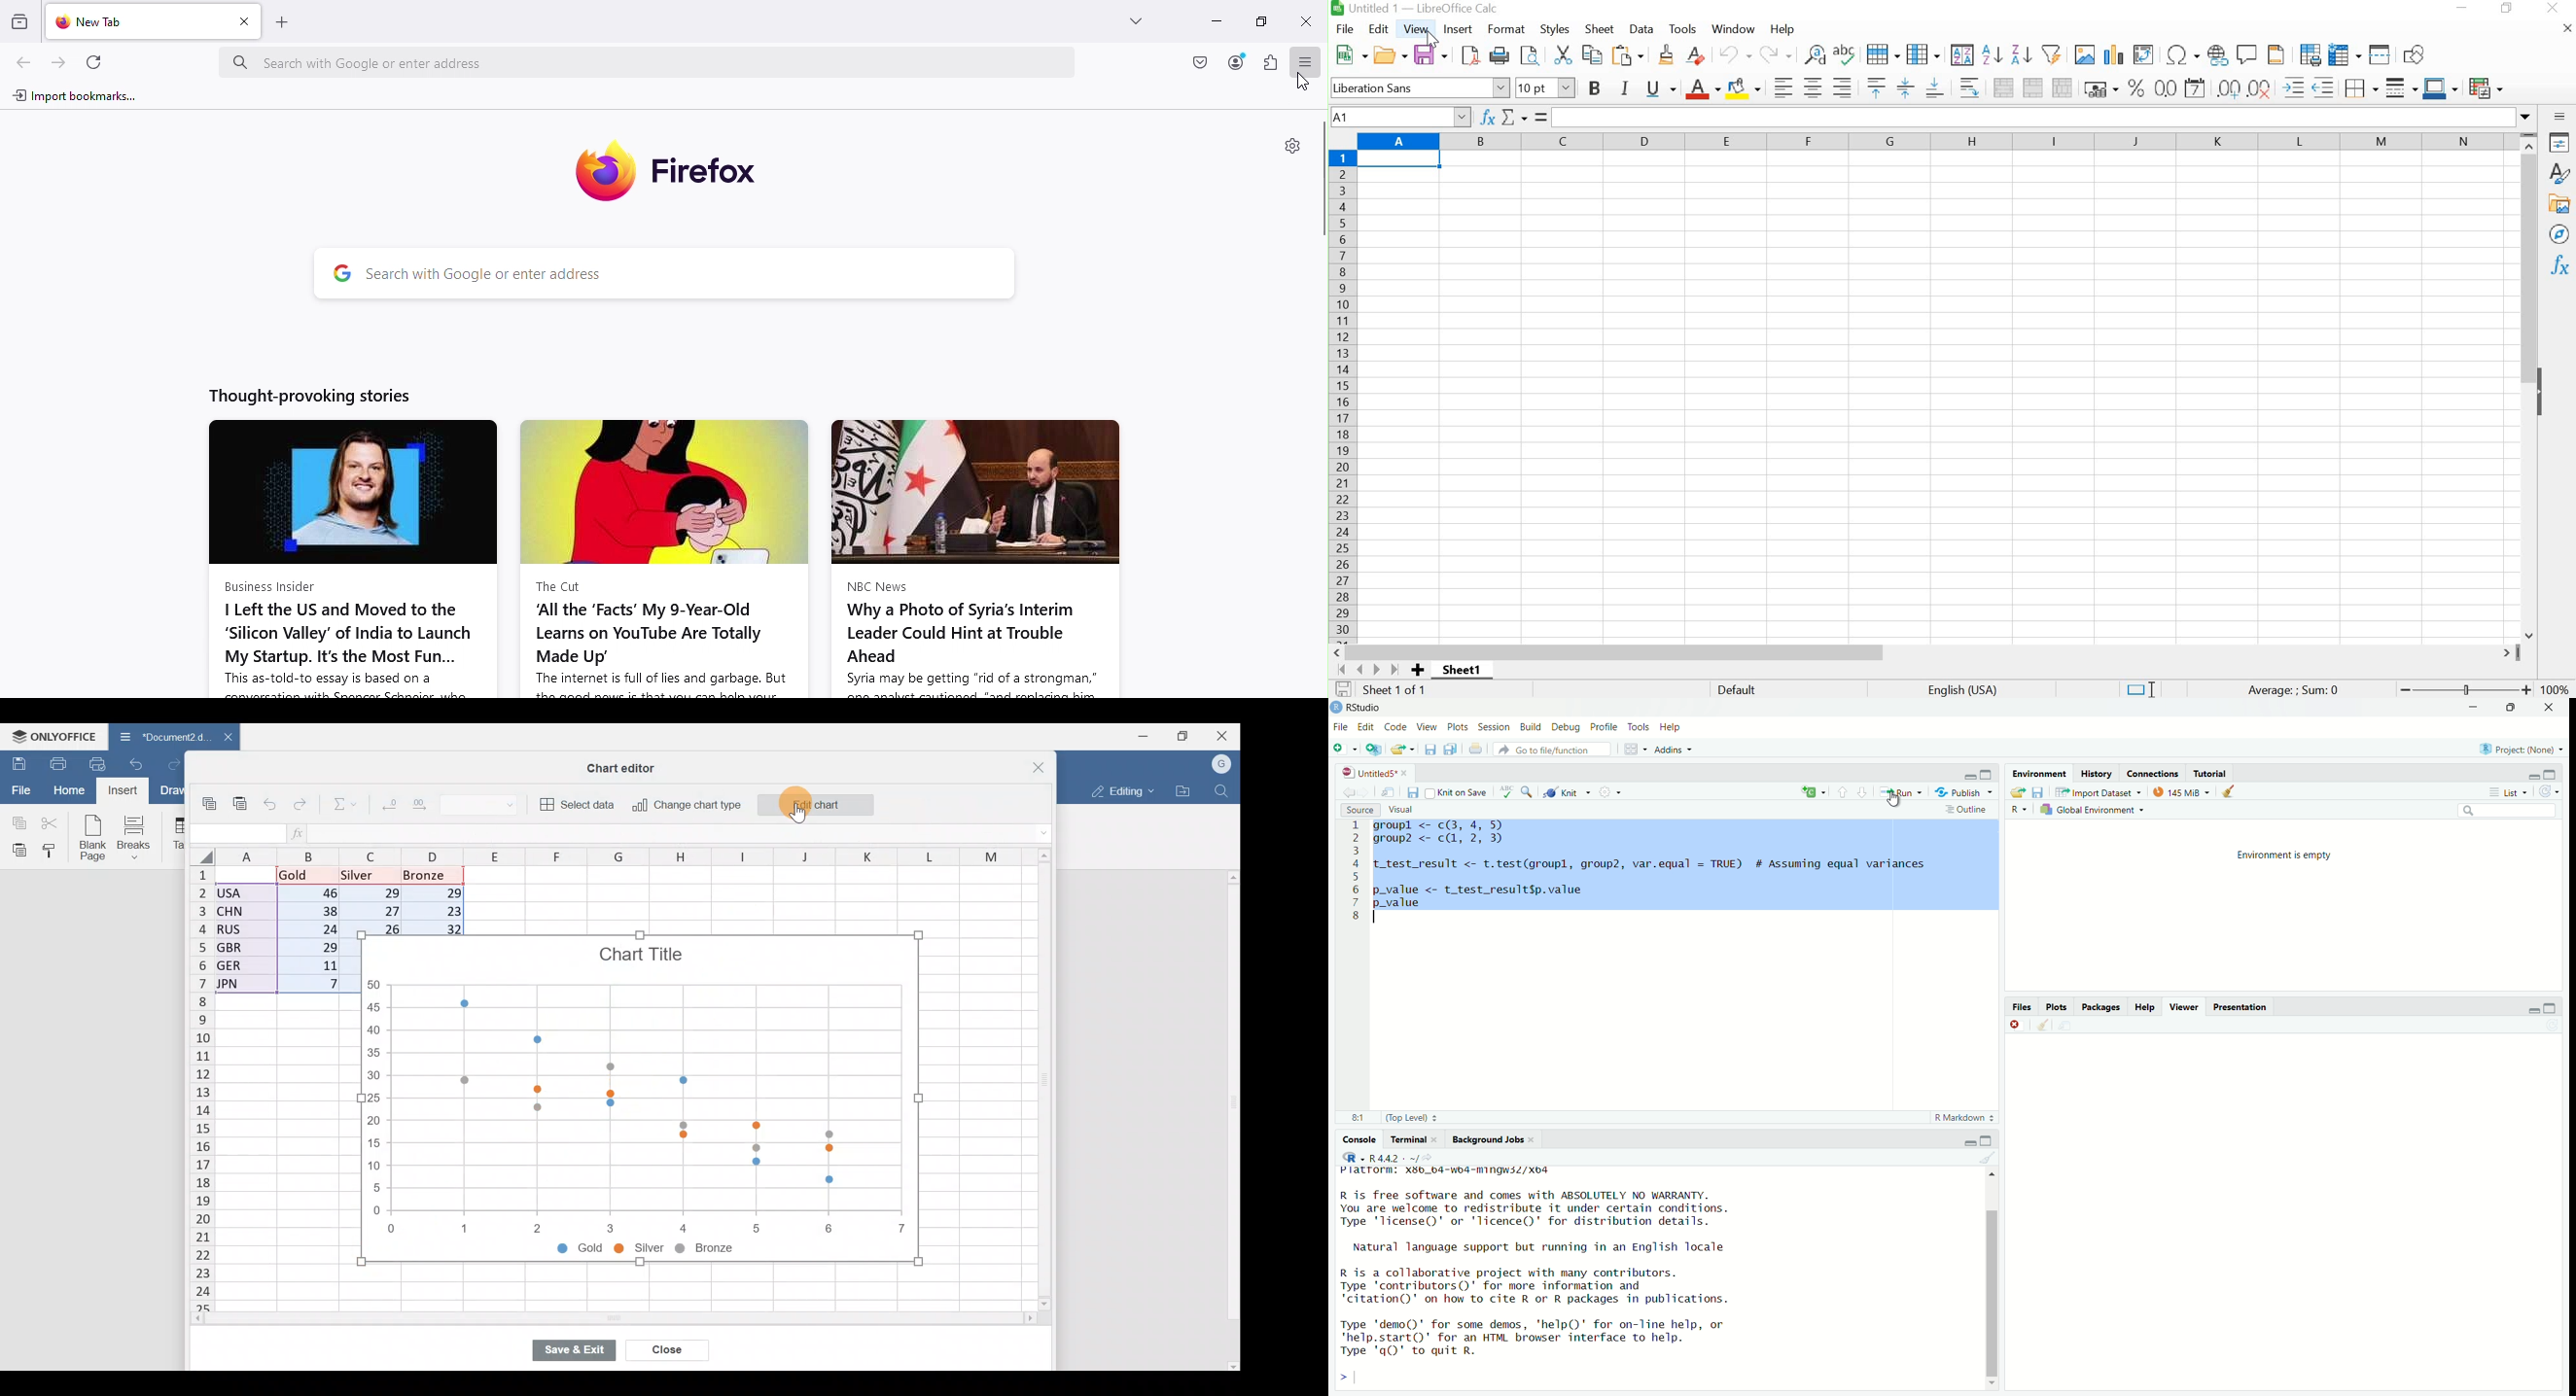 The image size is (2576, 1400). What do you see at coordinates (2045, 117) in the screenshot?
I see `INPUT LINE` at bounding box center [2045, 117].